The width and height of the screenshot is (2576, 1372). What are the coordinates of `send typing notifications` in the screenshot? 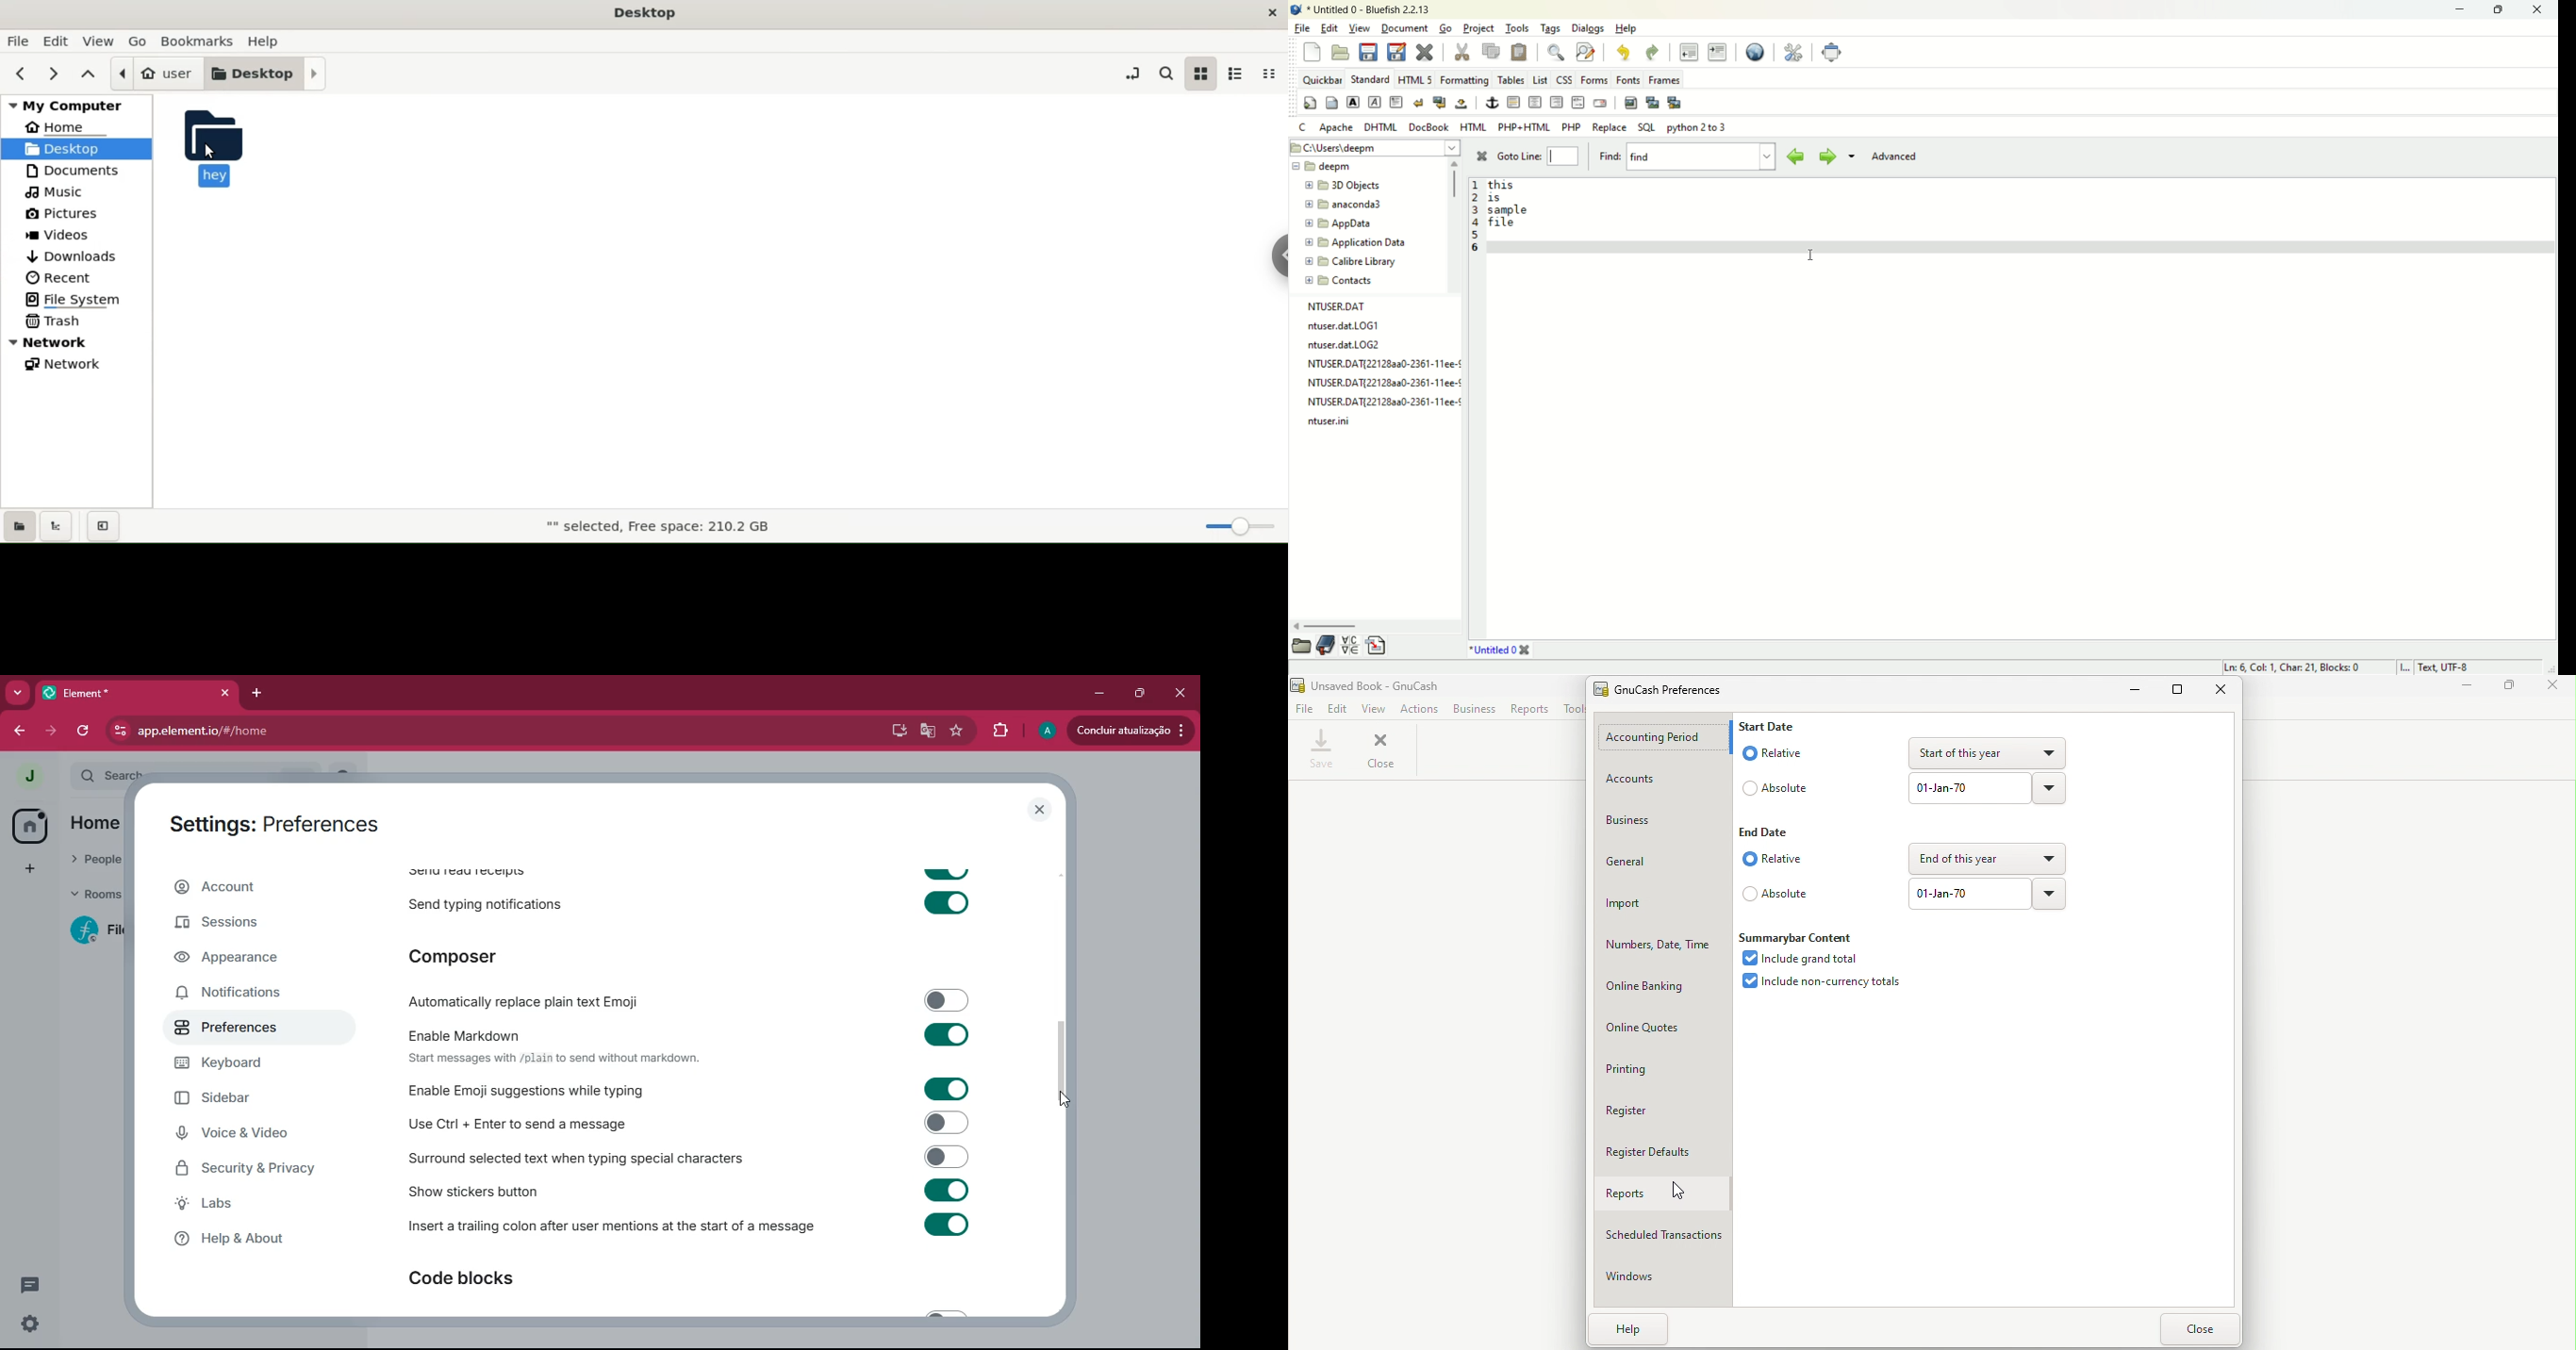 It's located at (695, 901).